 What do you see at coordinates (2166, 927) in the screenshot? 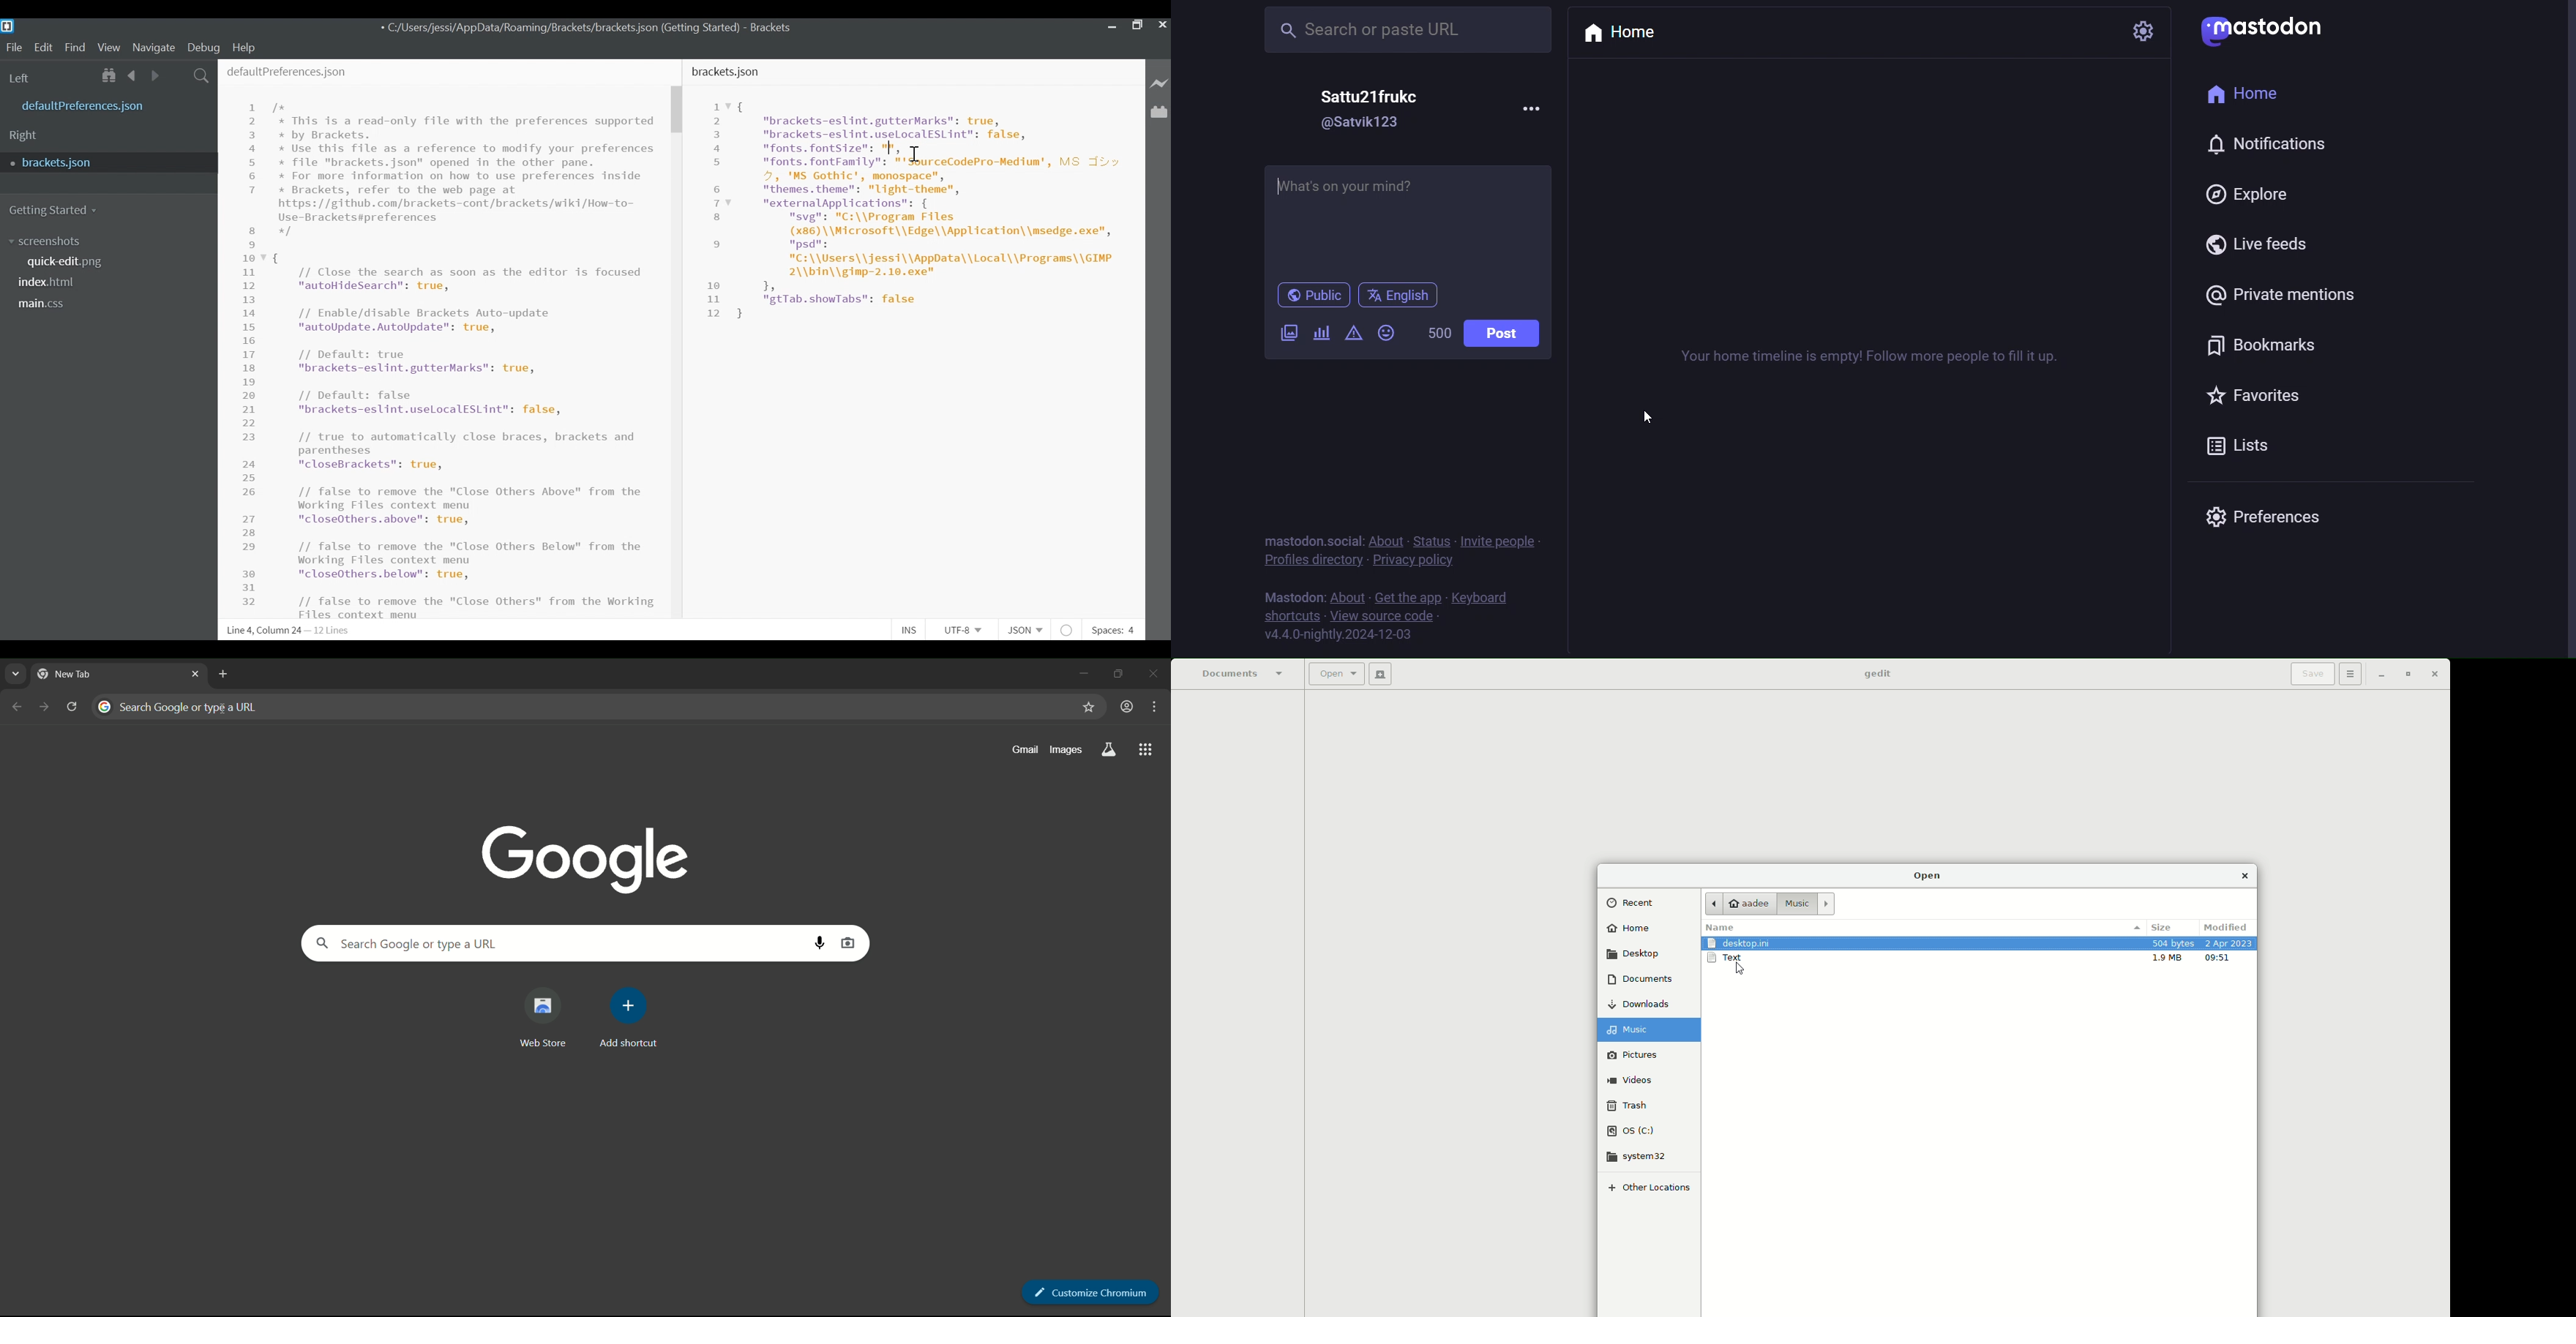
I see `Size` at bounding box center [2166, 927].